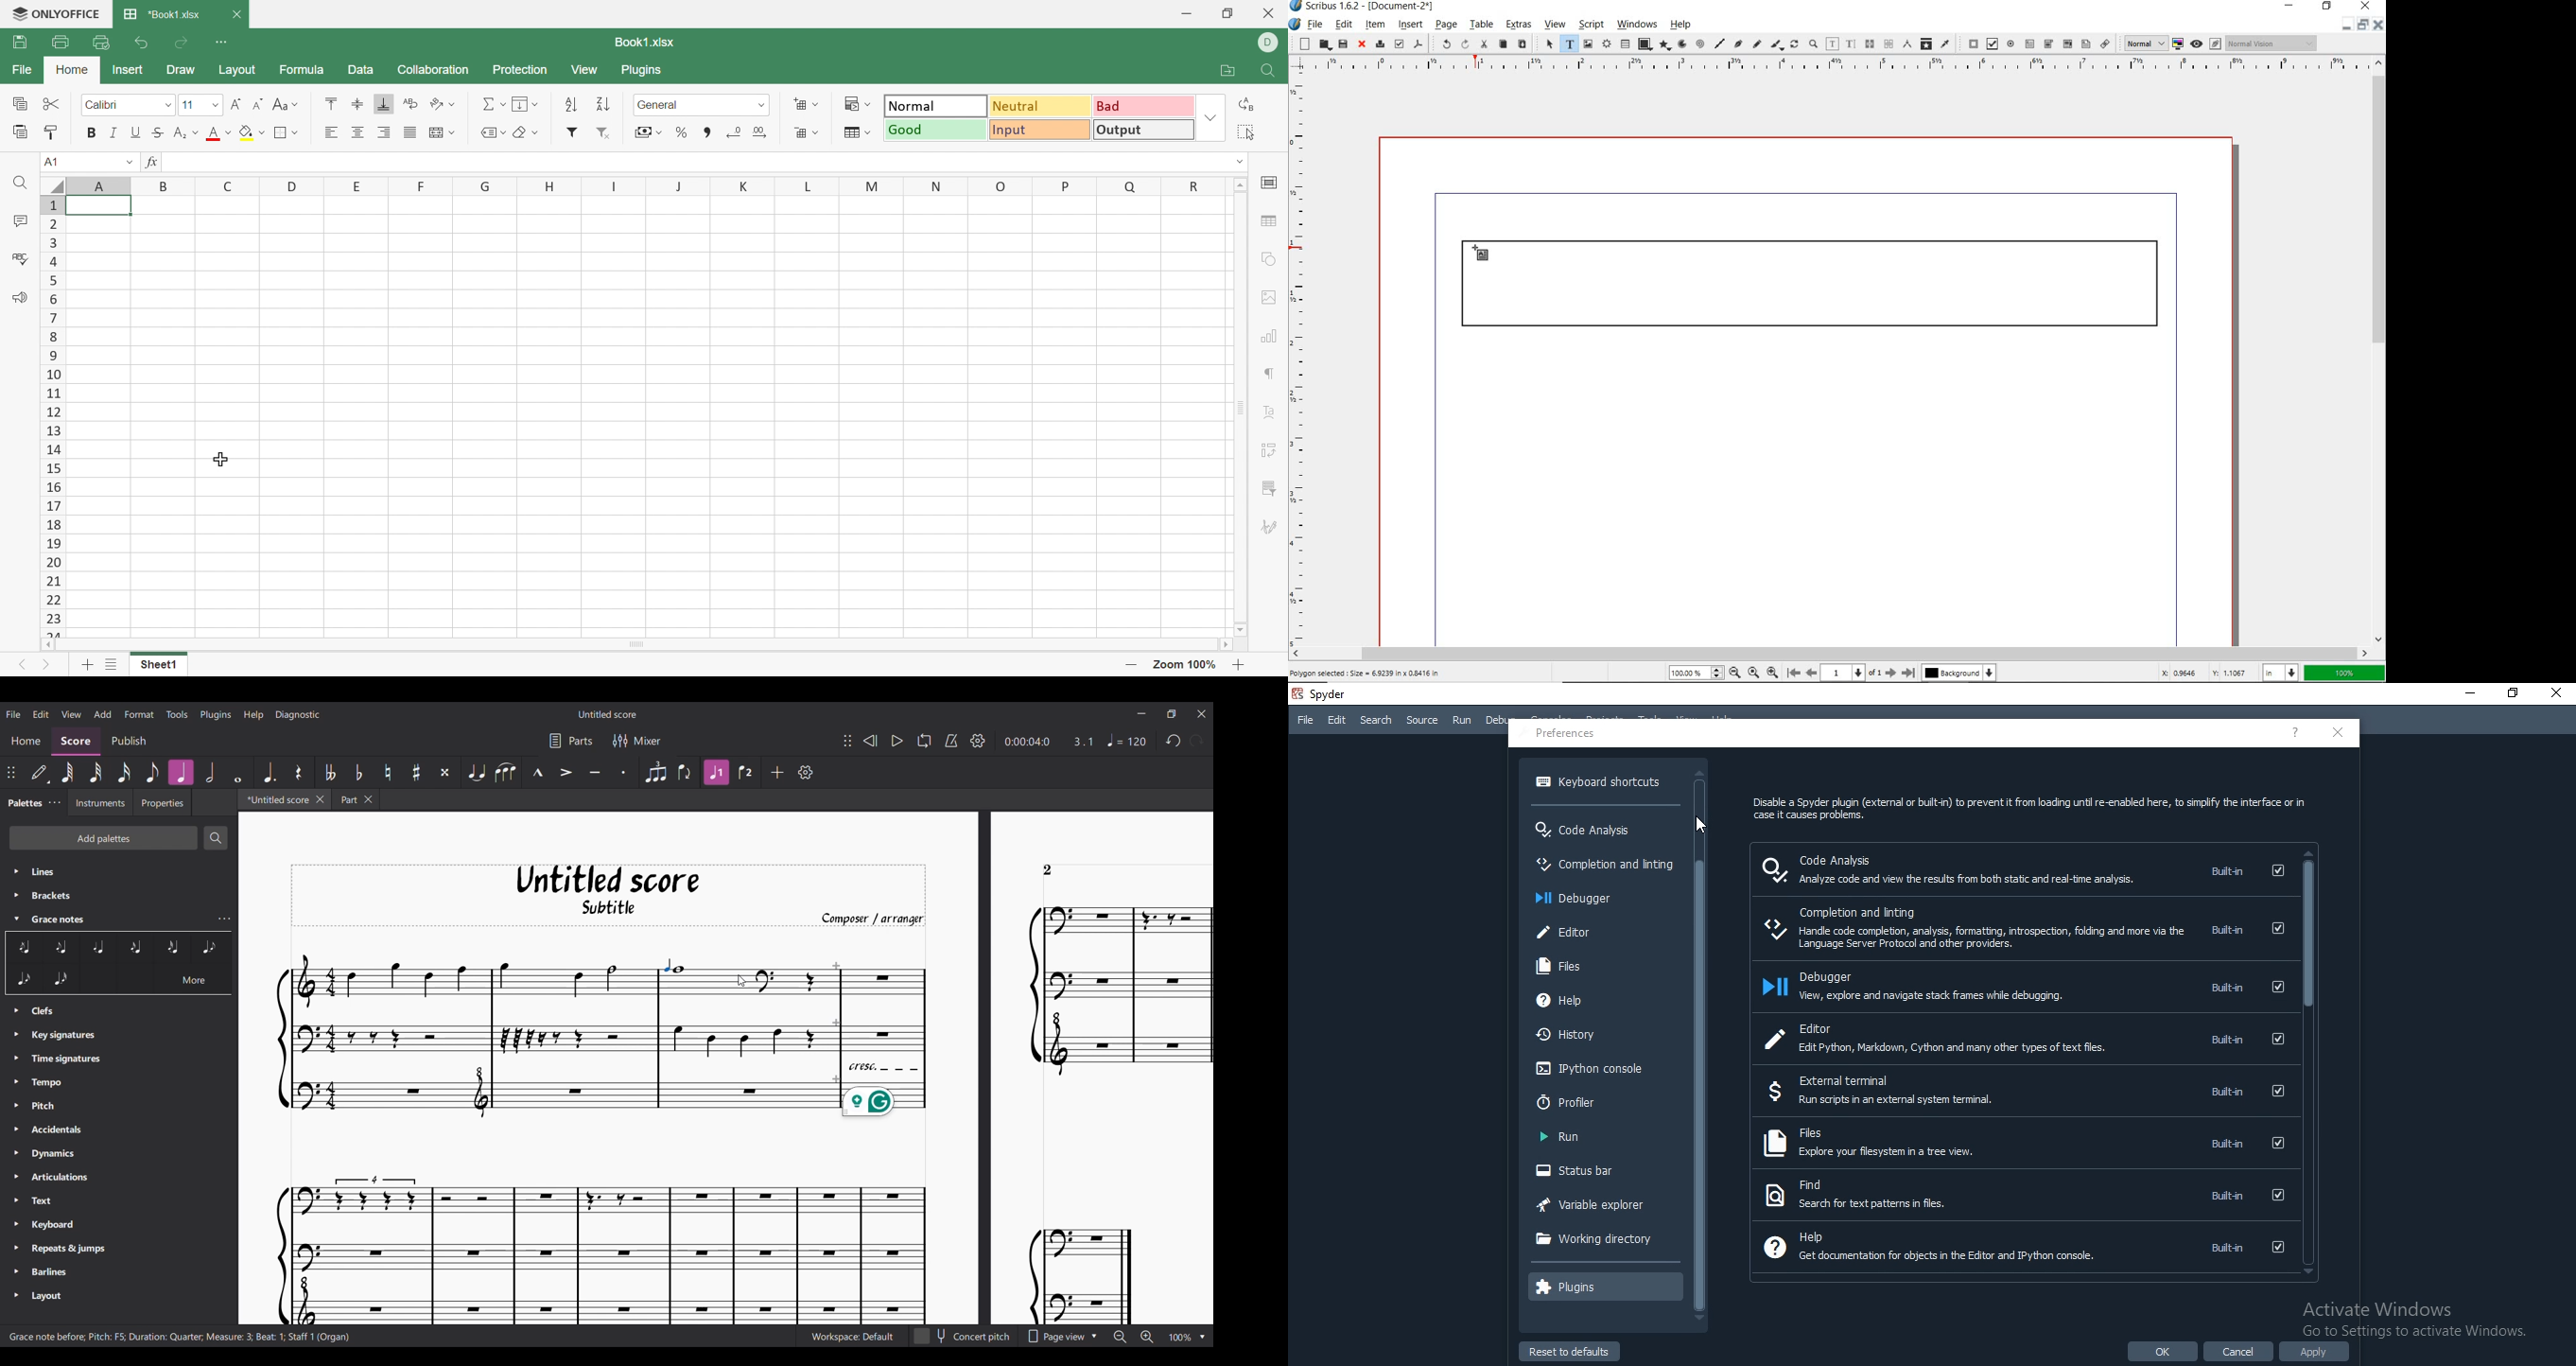  I want to click on help, so click(2295, 733).